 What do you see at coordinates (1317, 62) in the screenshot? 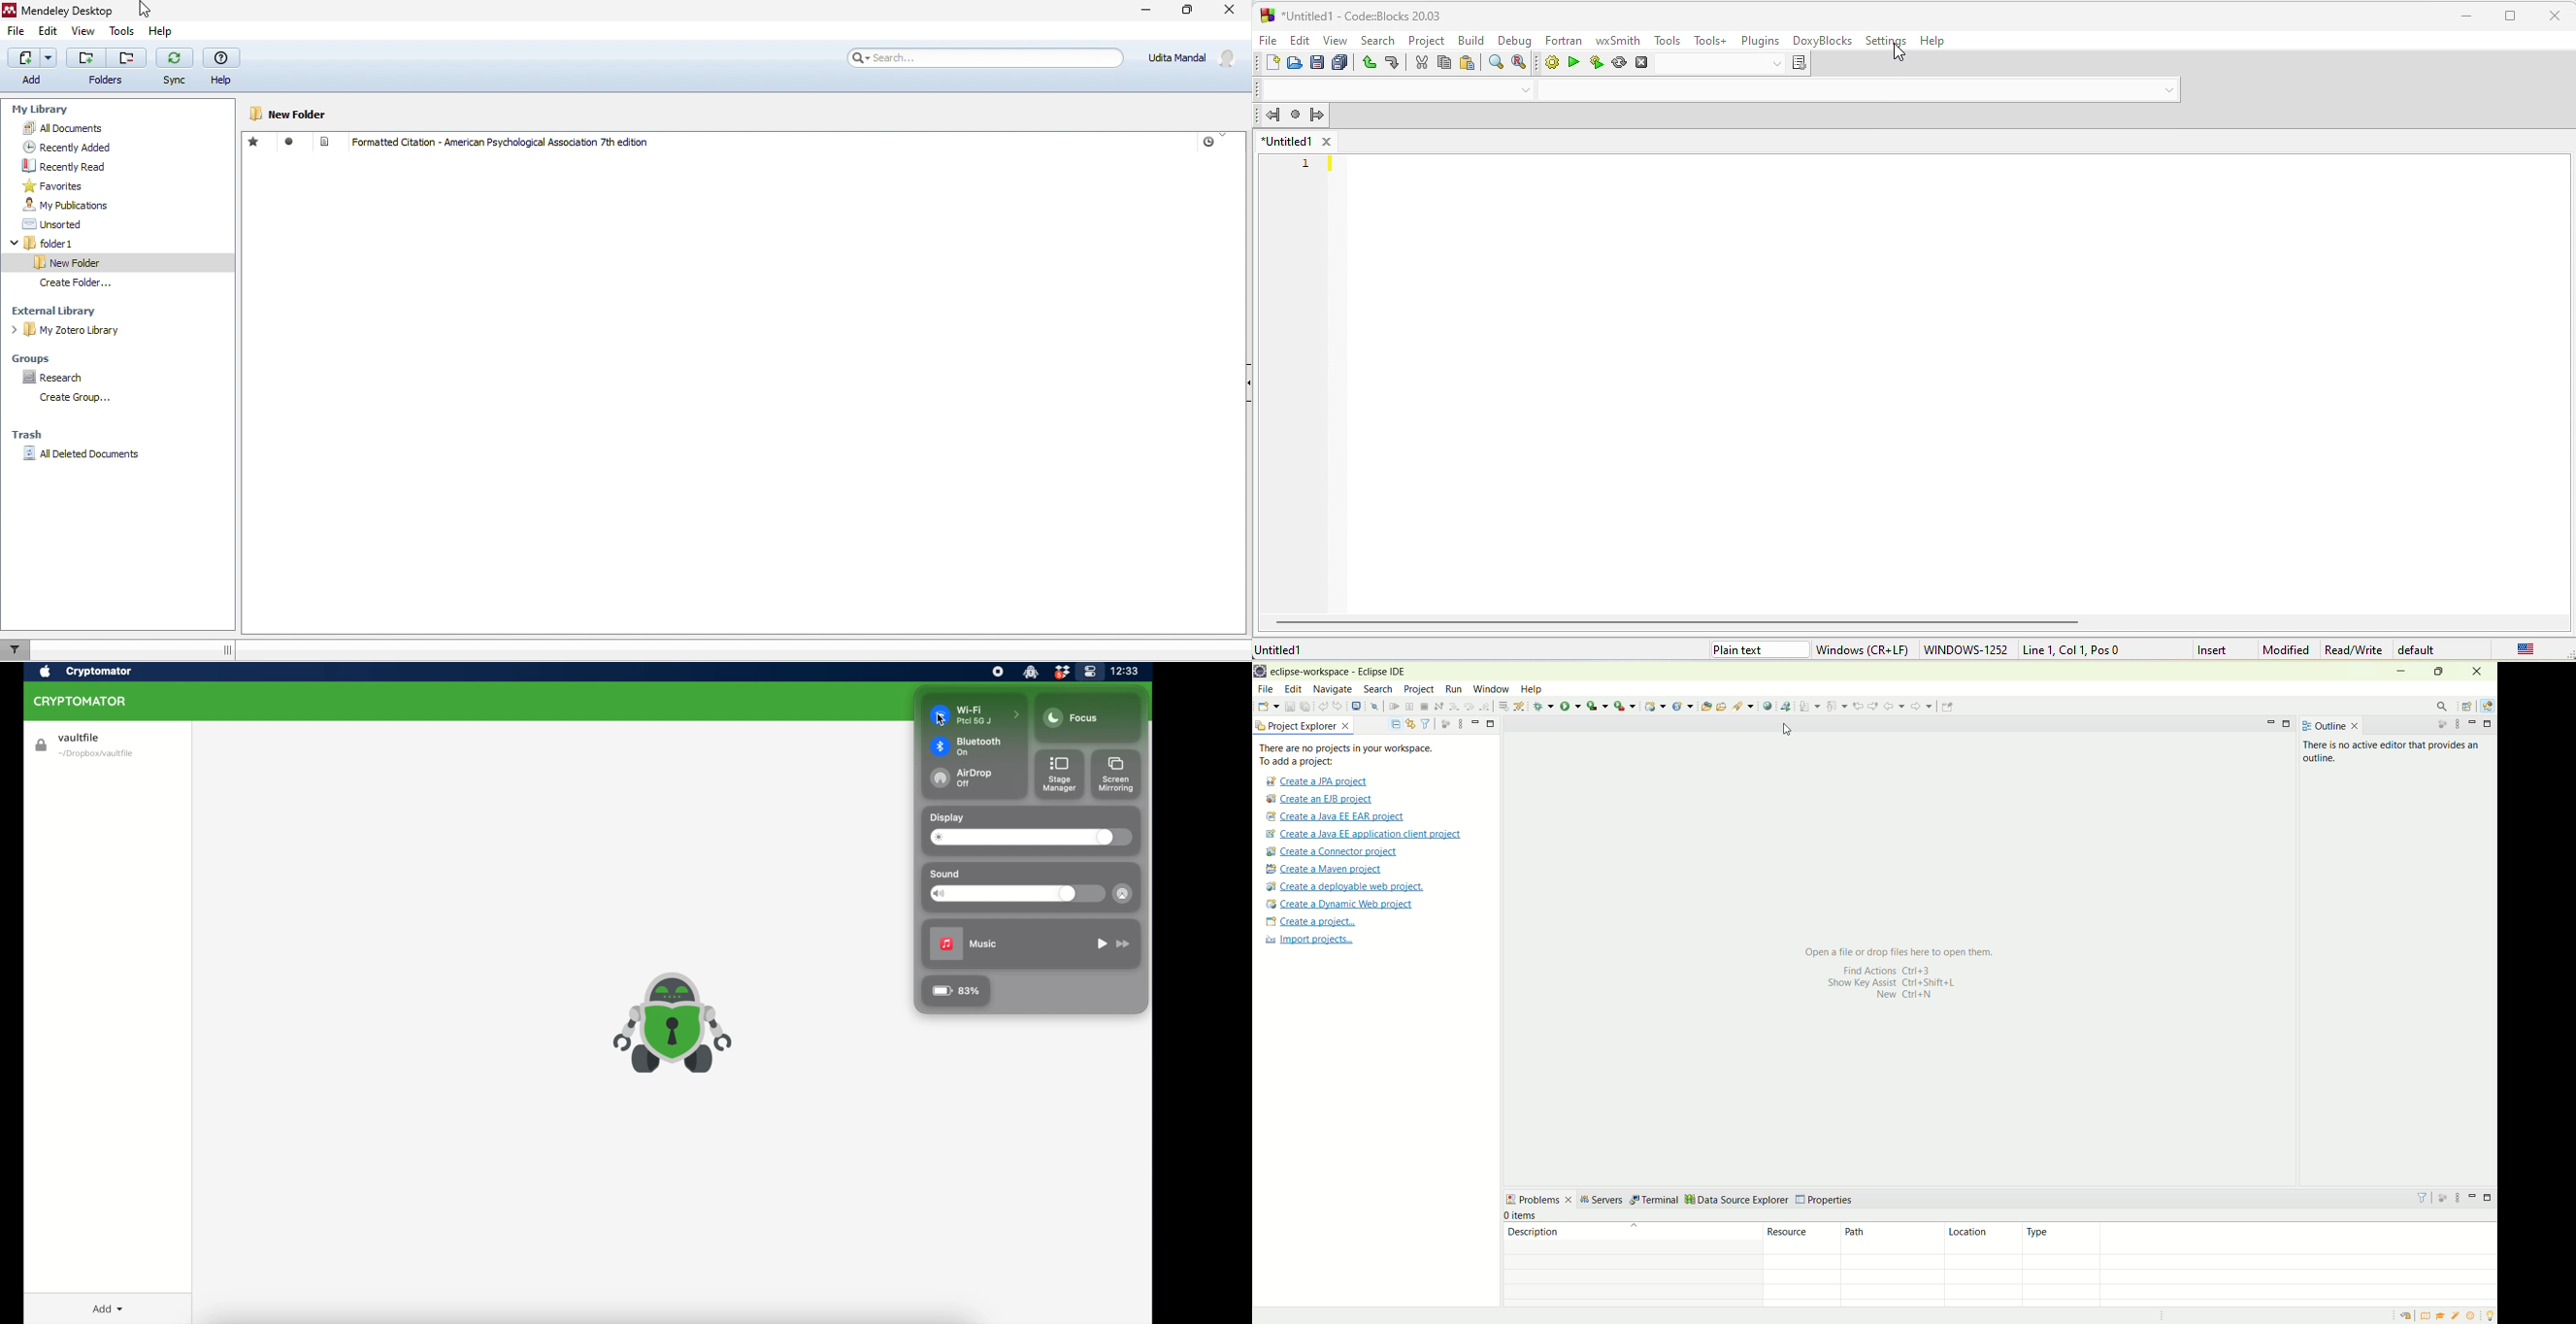
I see `save` at bounding box center [1317, 62].